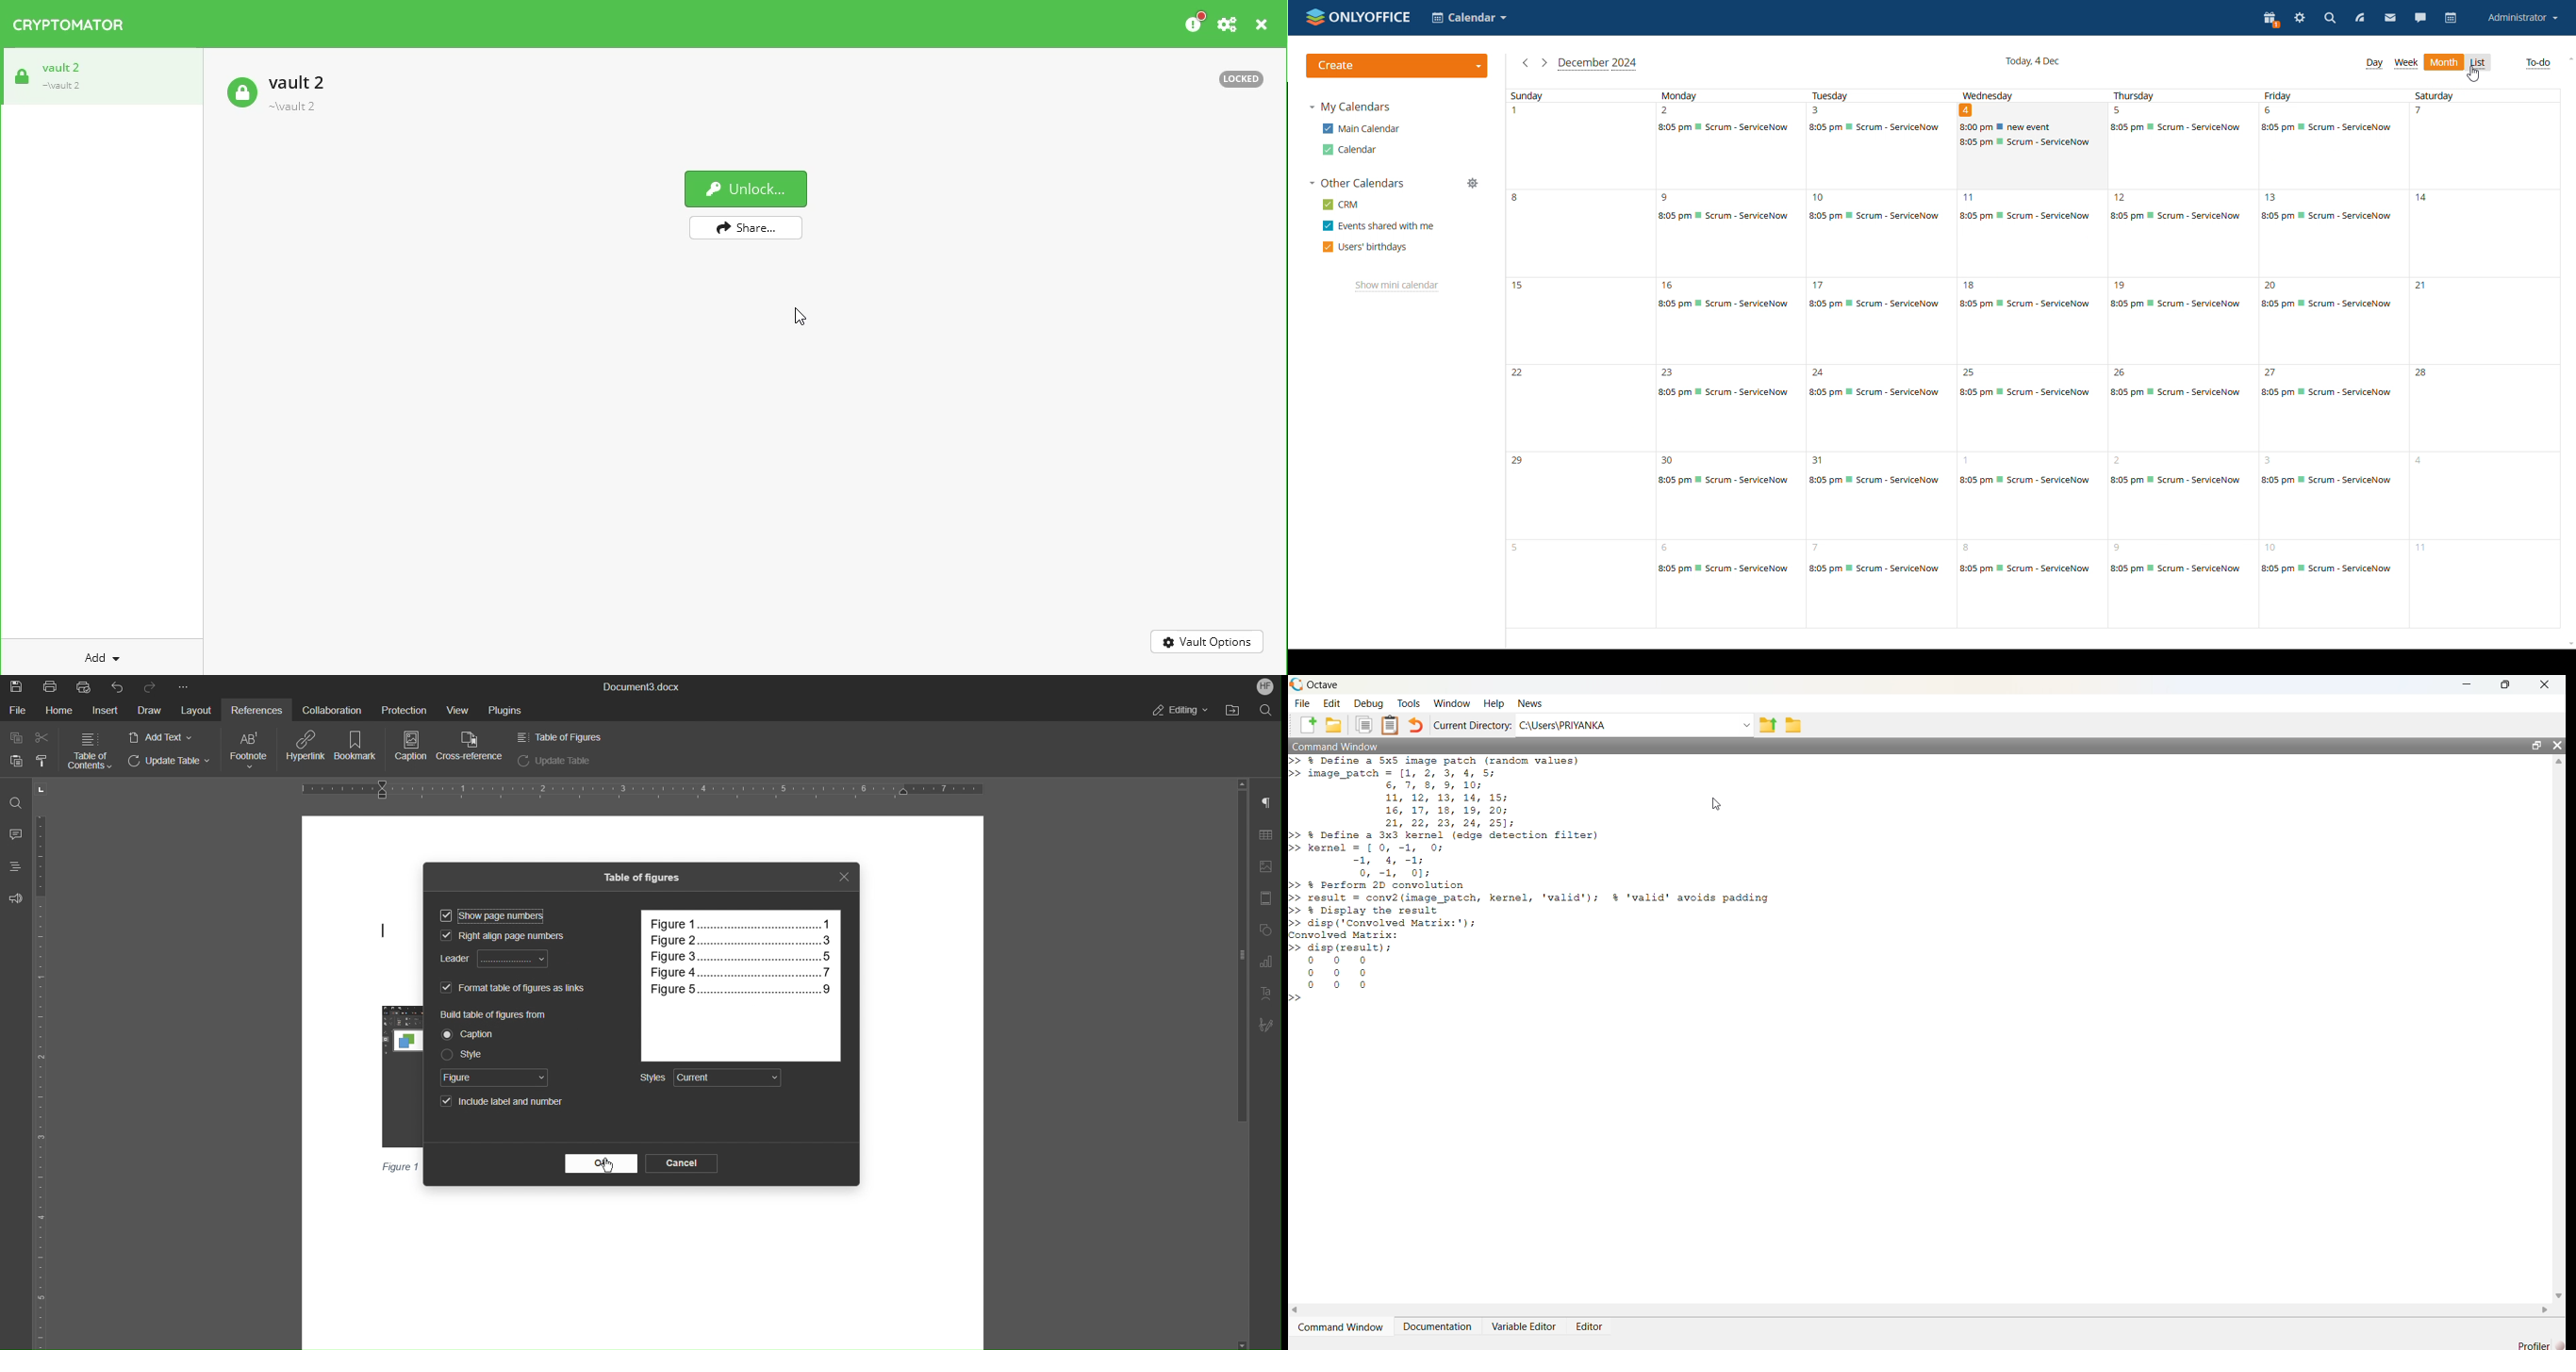 The height and width of the screenshot is (1372, 2576). Describe the element at coordinates (1876, 128) in the screenshot. I see `8:05 pm  Scrum - ServiceNow` at that location.